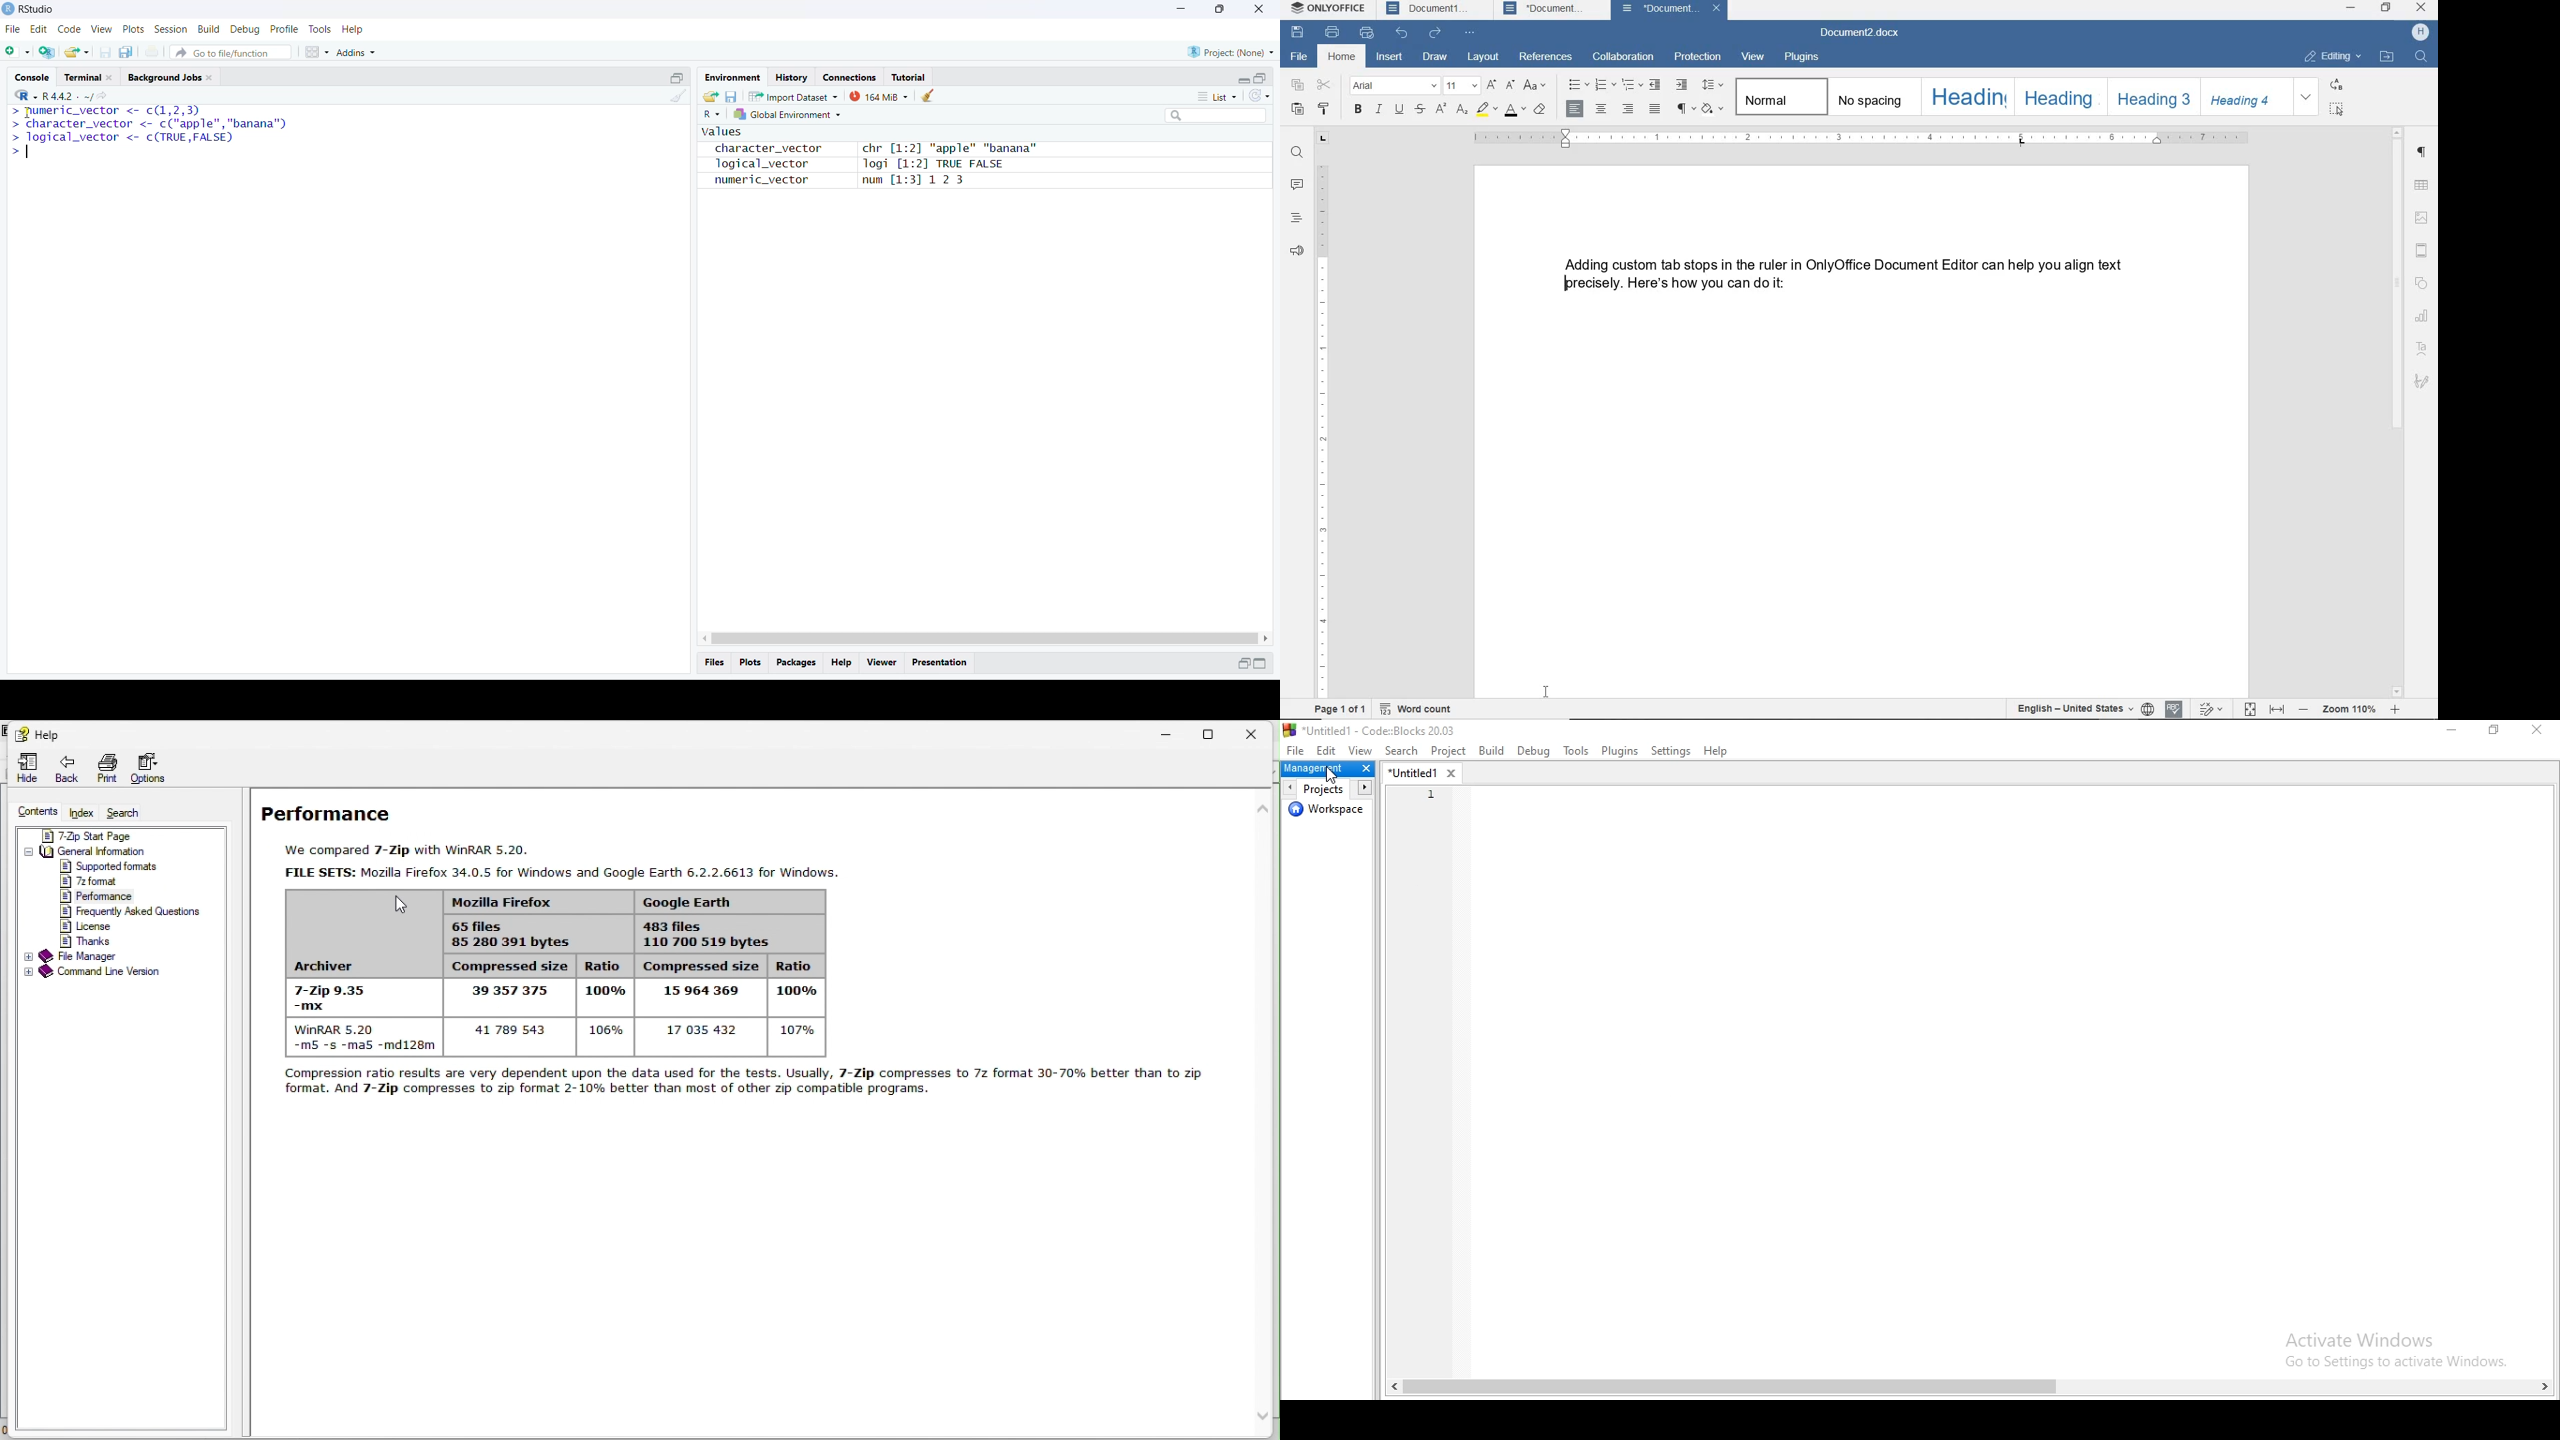  What do you see at coordinates (356, 53) in the screenshot?
I see `Addins` at bounding box center [356, 53].